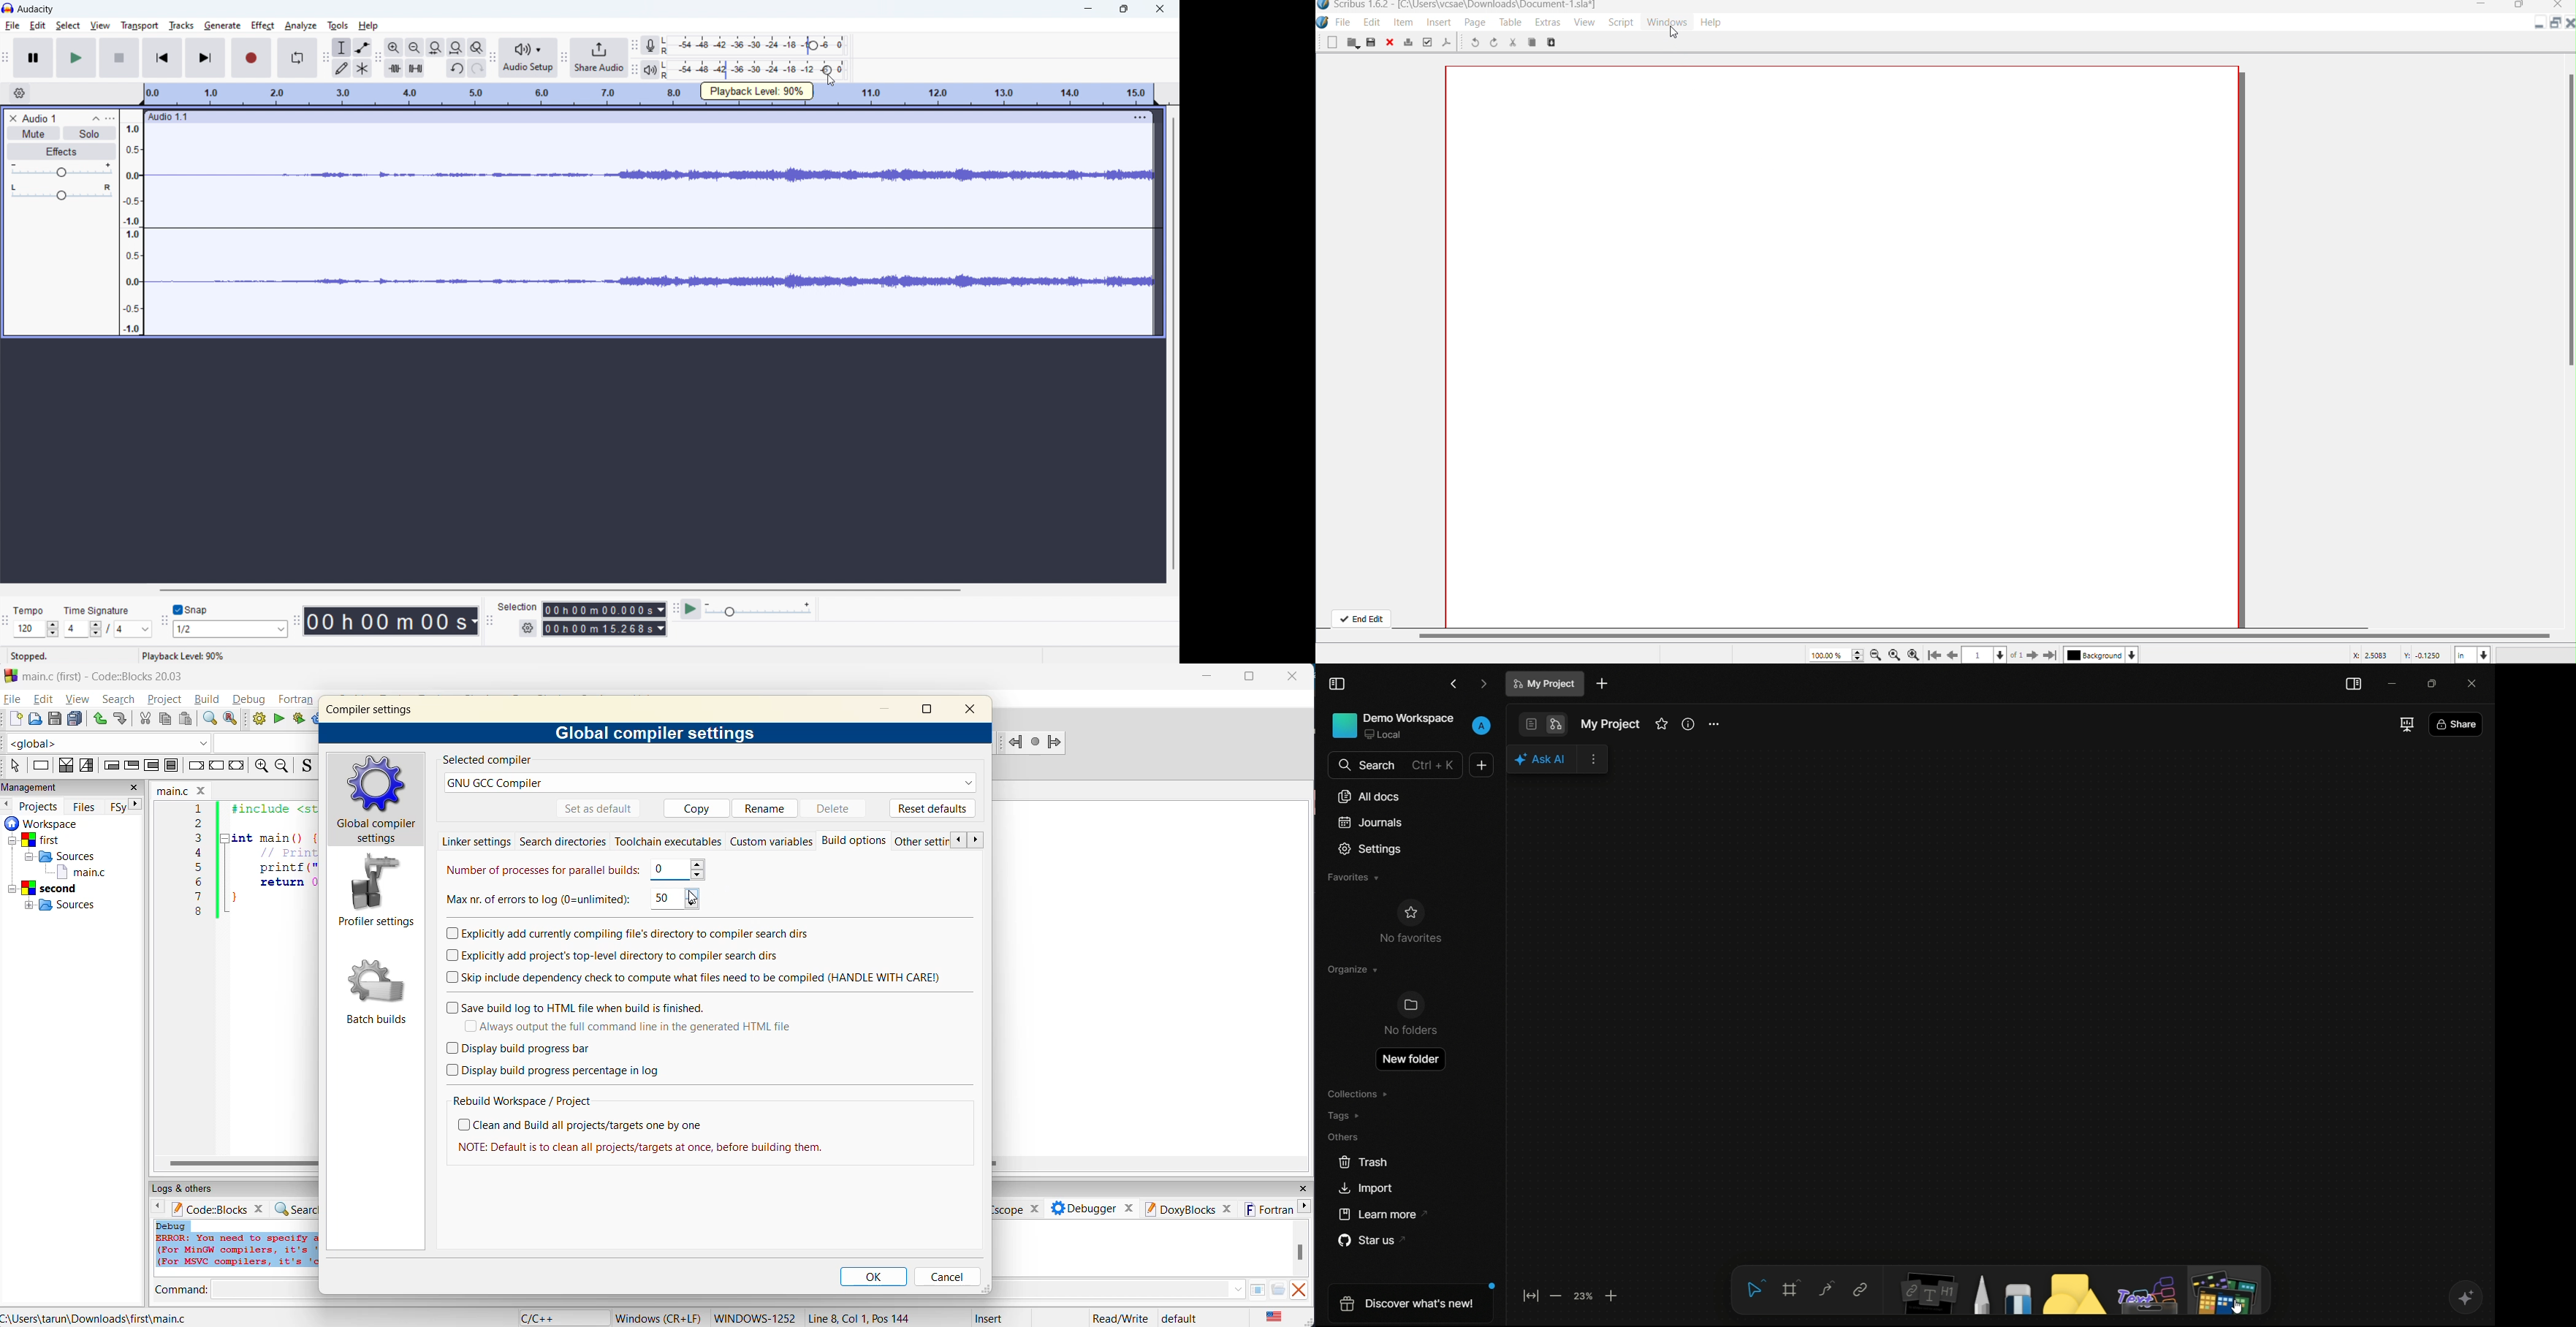 Image resolution: width=2576 pixels, height=1344 pixels. I want to click on star us, so click(1376, 1241).